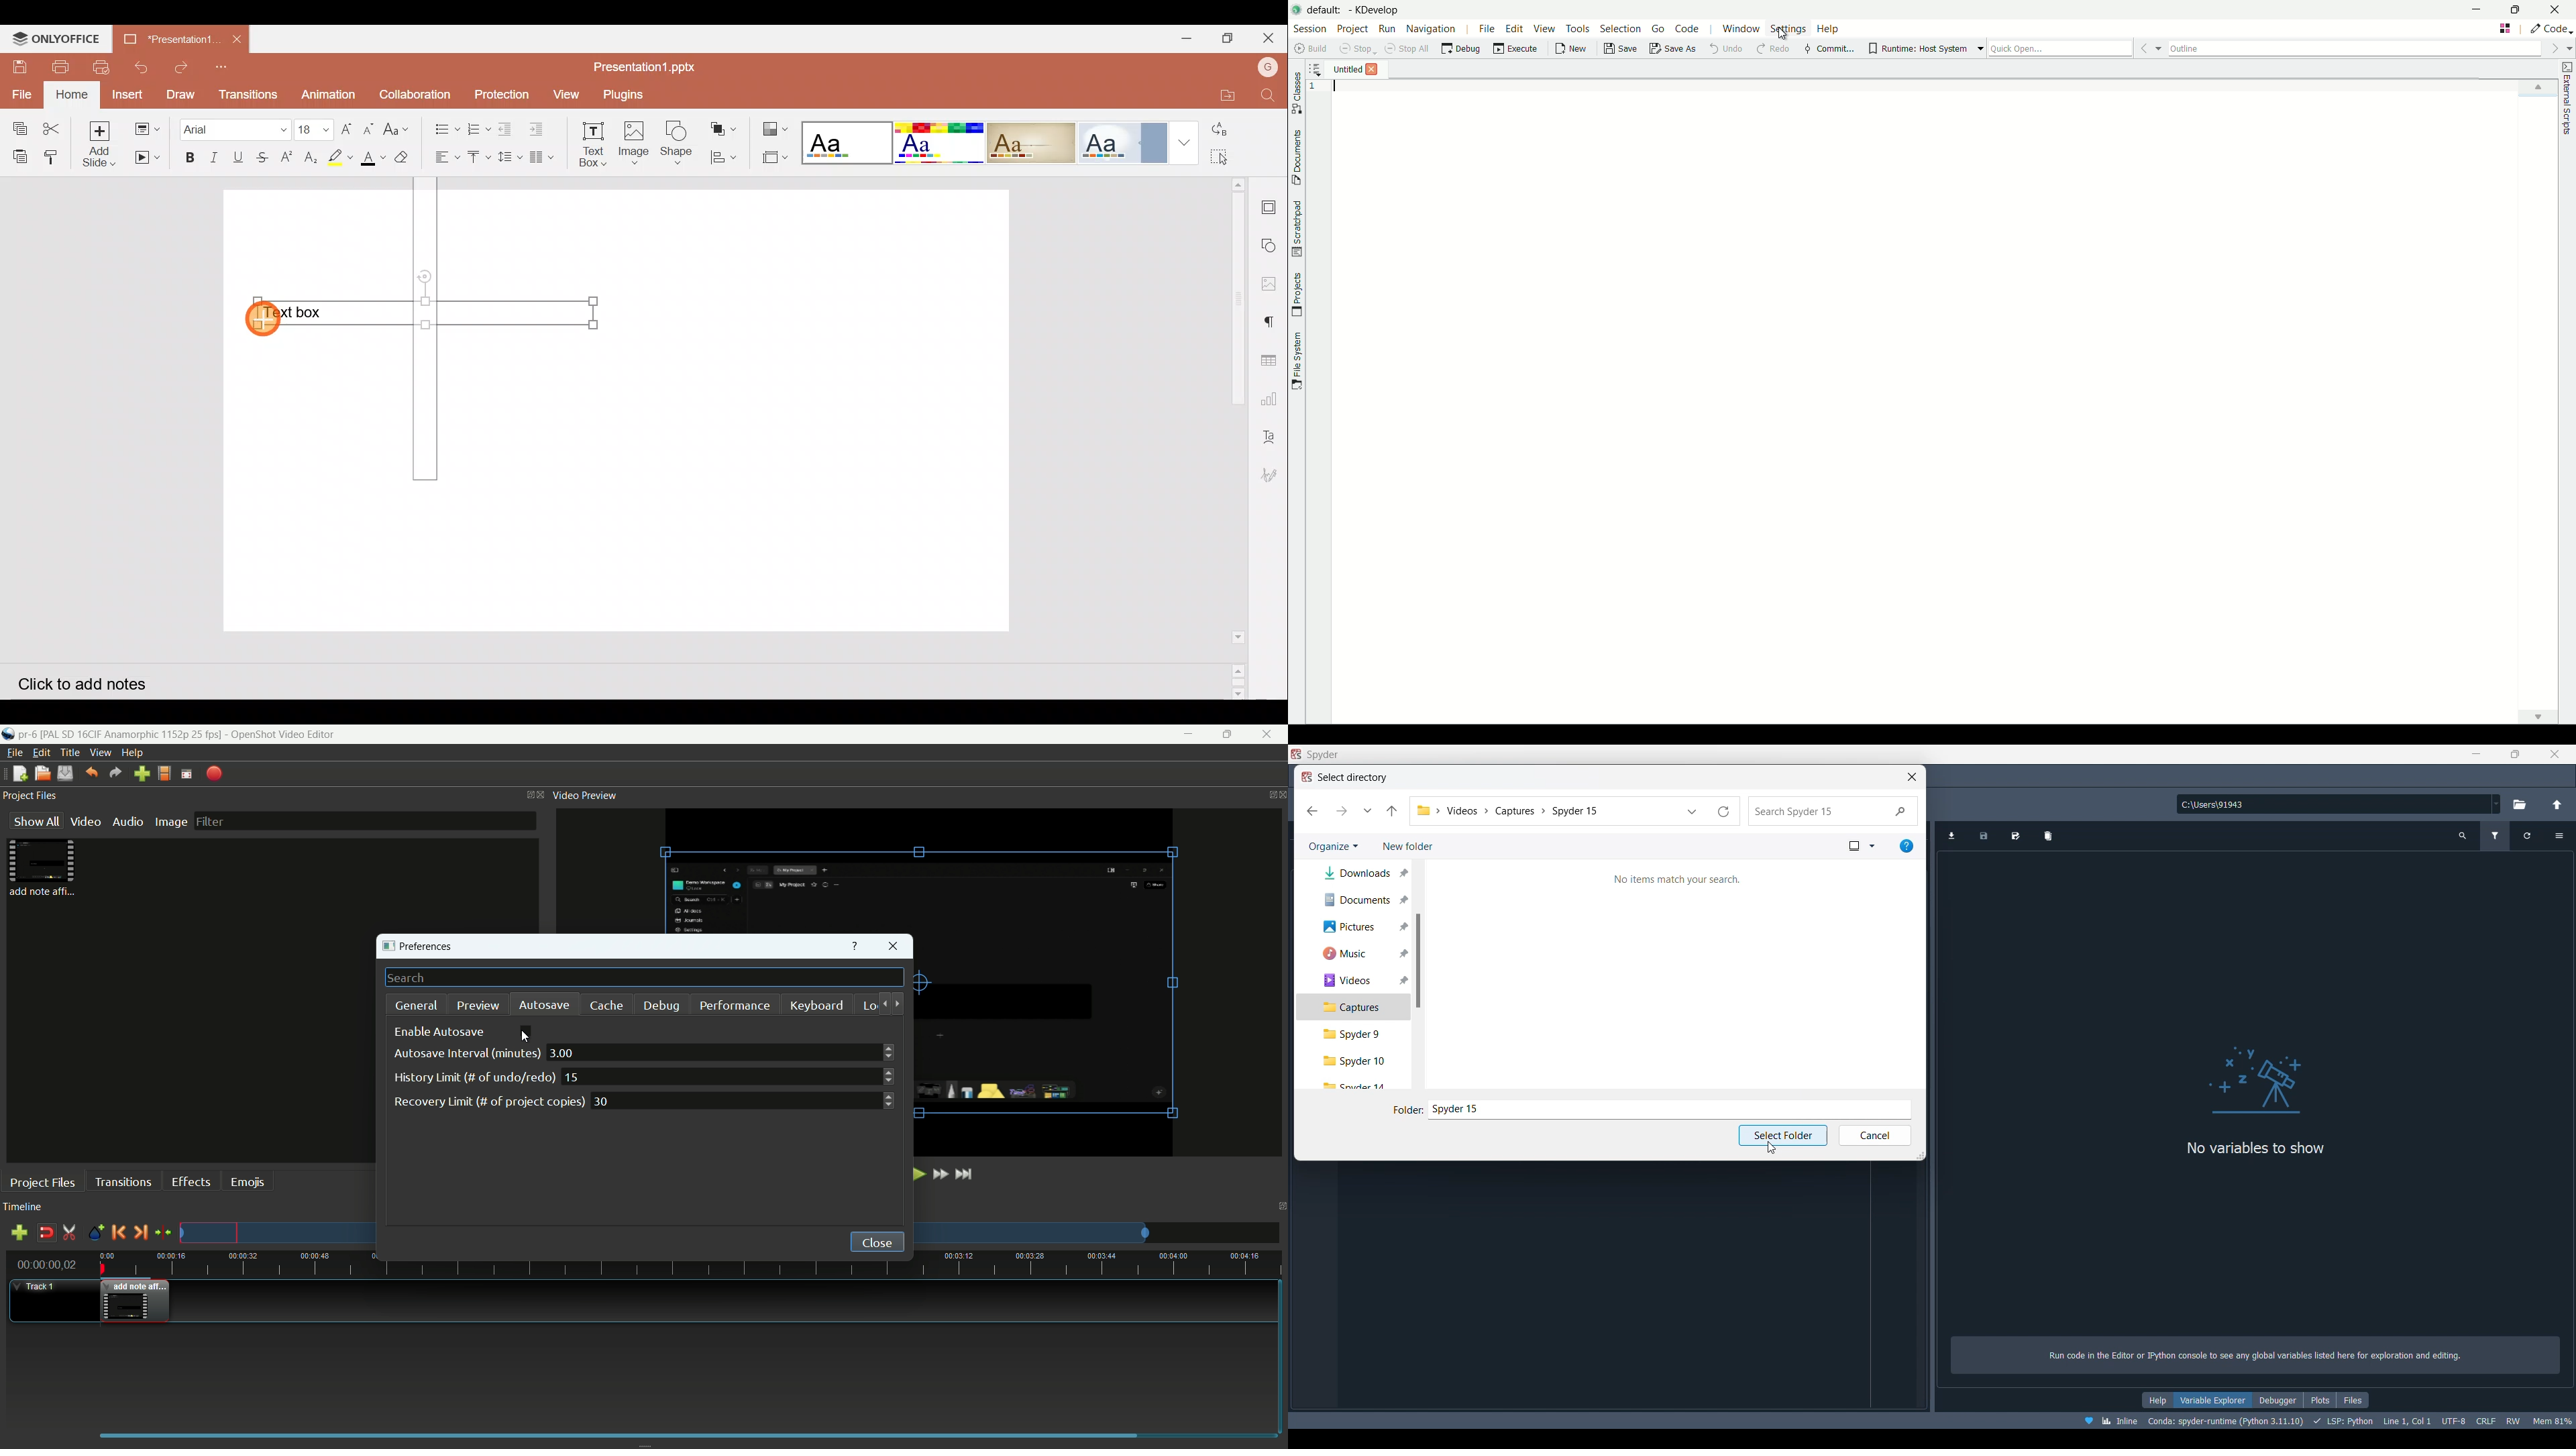 Image resolution: width=2576 pixels, height=1456 pixels. Describe the element at coordinates (23, 93) in the screenshot. I see `File` at that location.